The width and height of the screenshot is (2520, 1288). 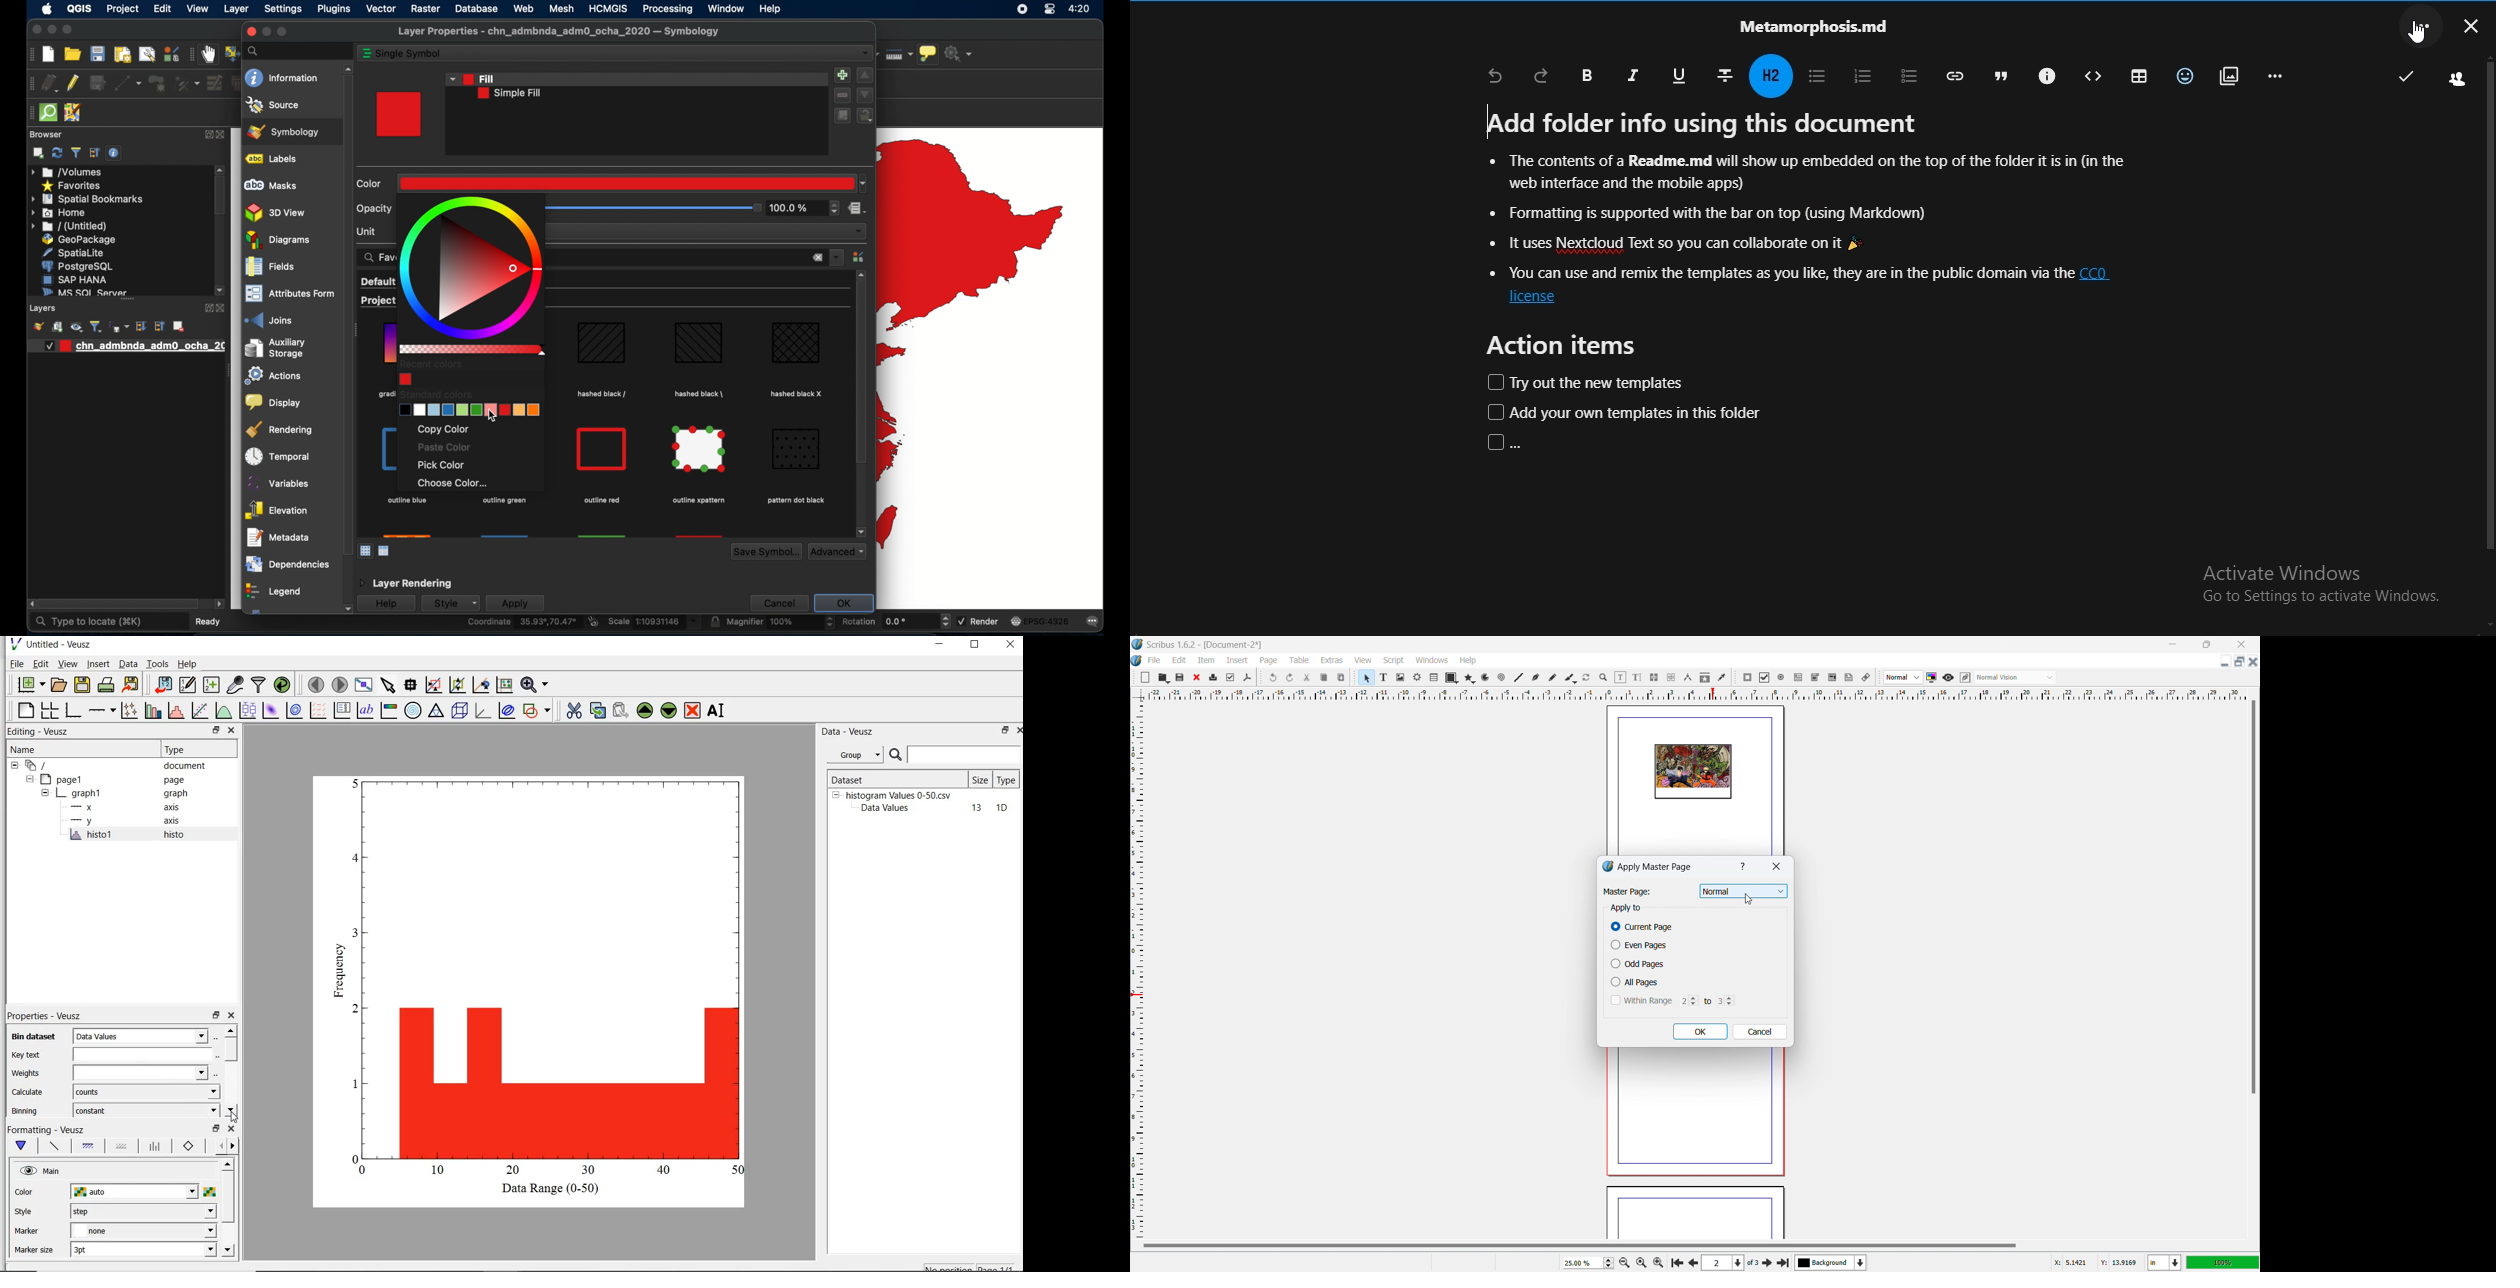 I want to click on blank page, so click(x=26, y=710).